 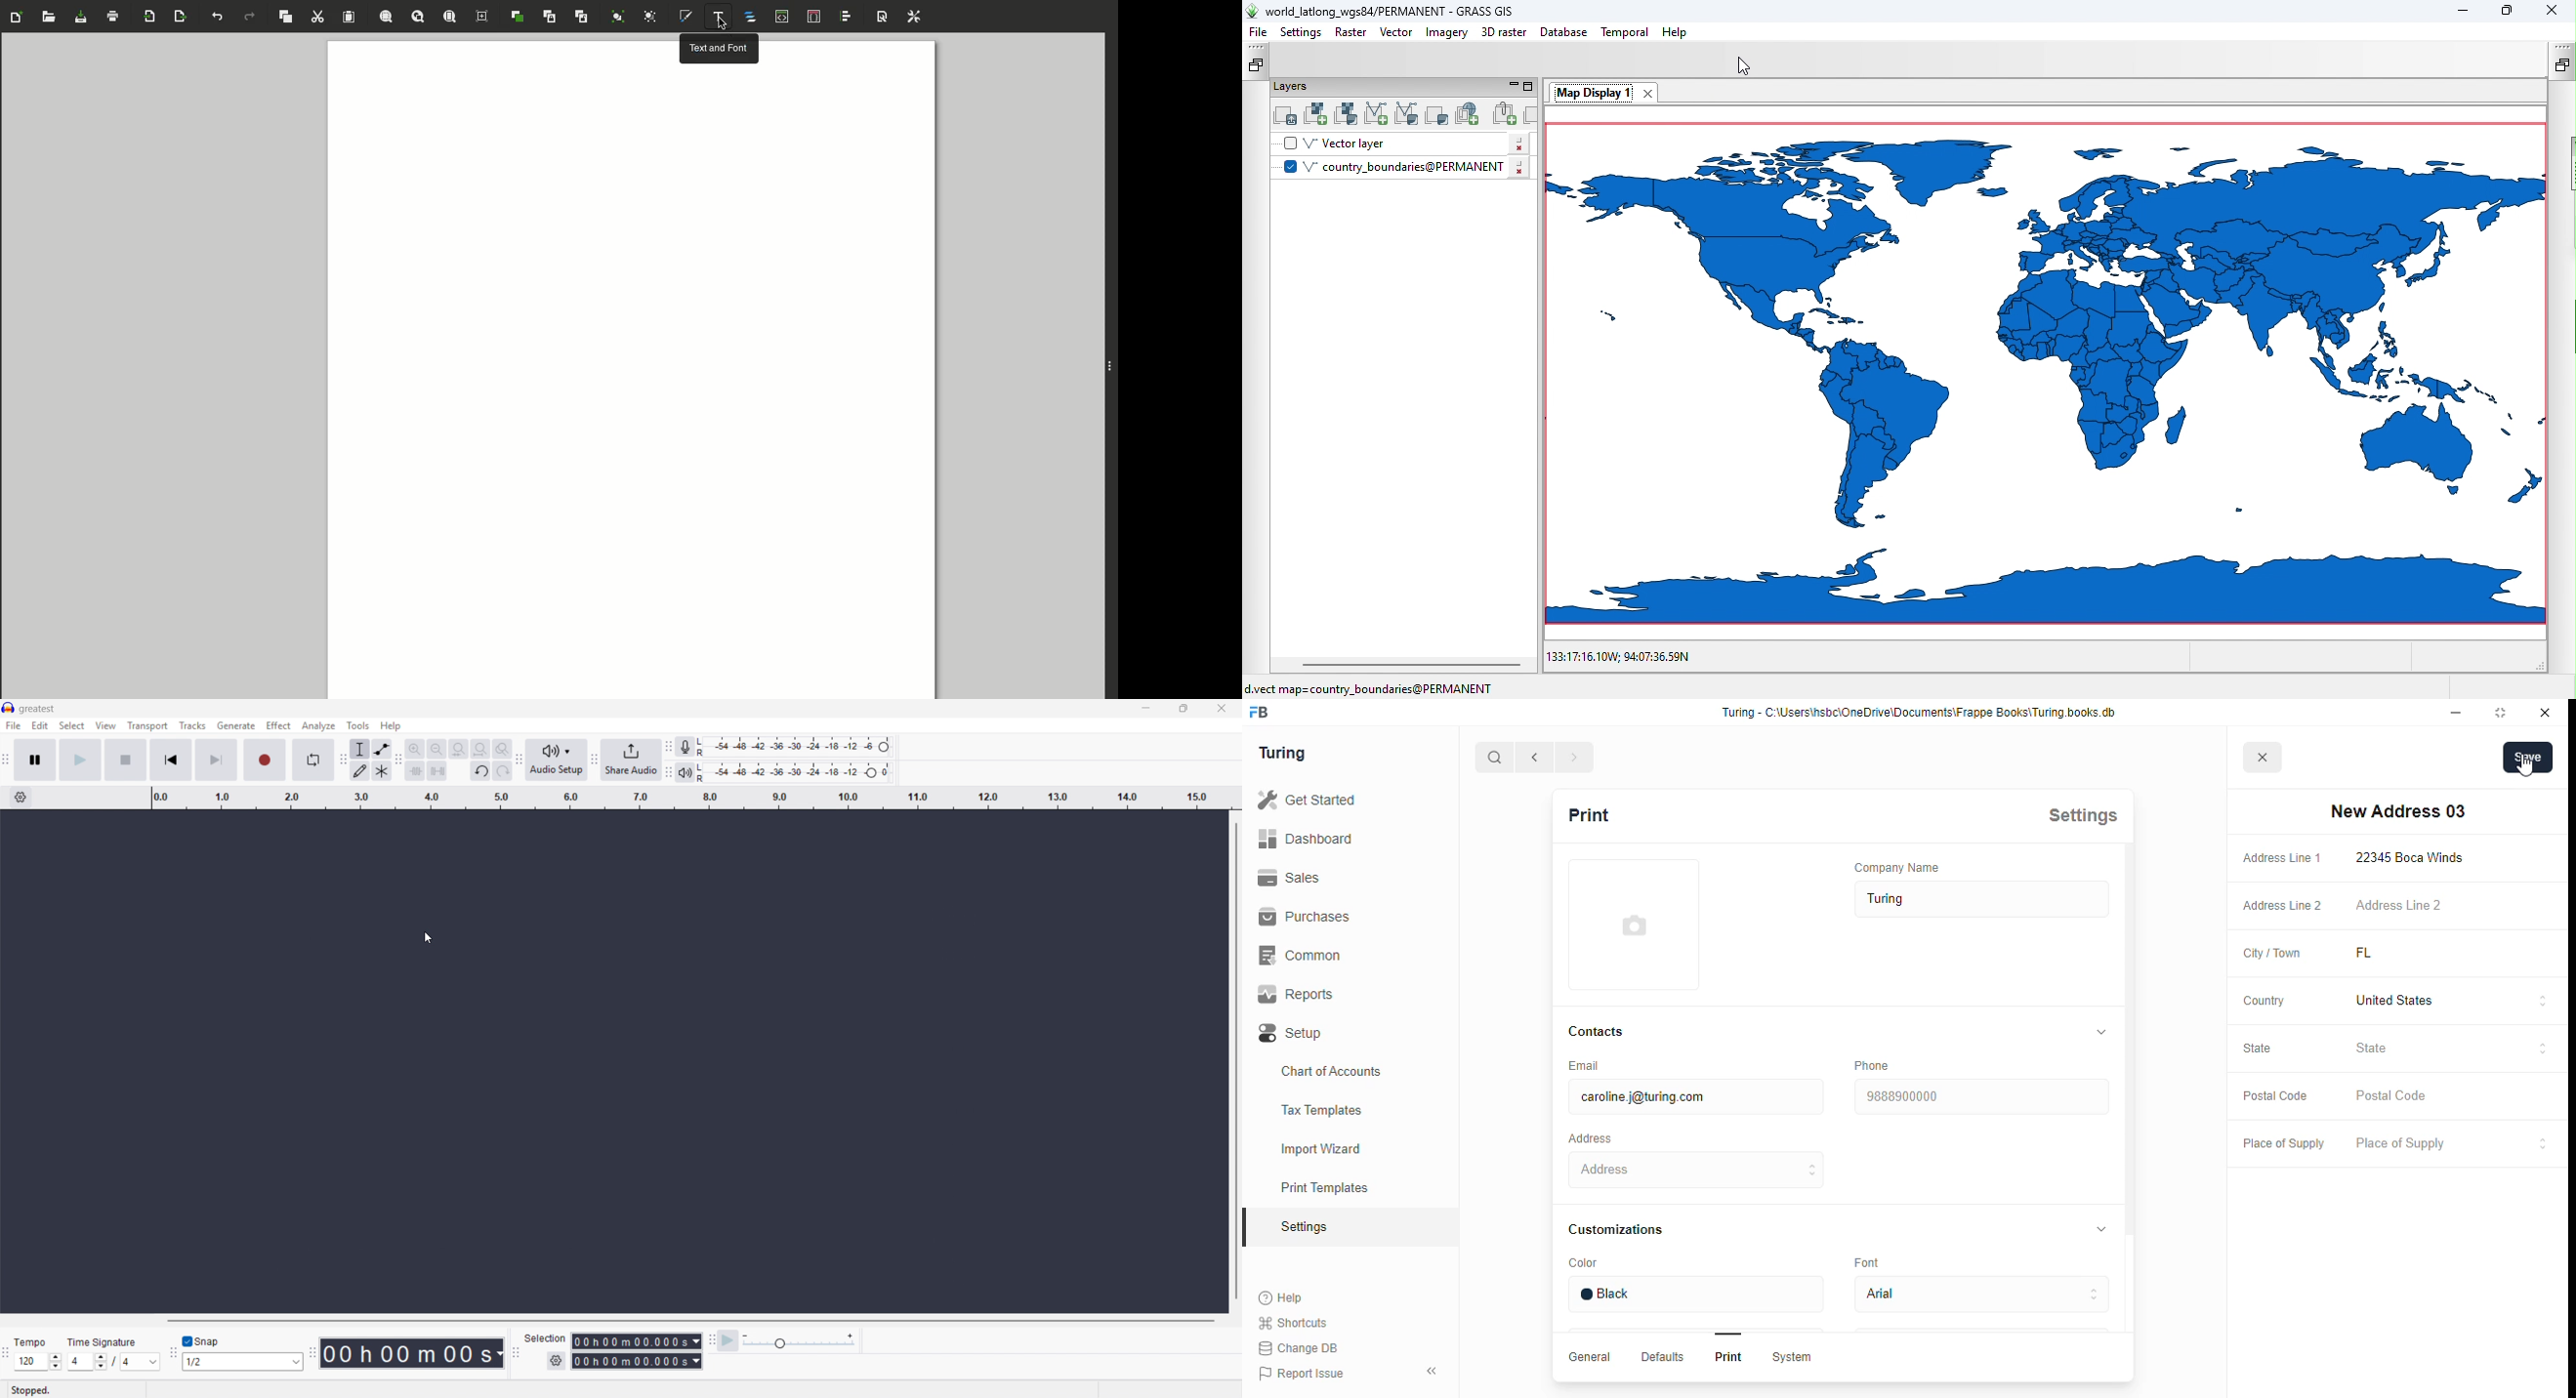 What do you see at coordinates (1598, 1032) in the screenshot?
I see `contacts` at bounding box center [1598, 1032].